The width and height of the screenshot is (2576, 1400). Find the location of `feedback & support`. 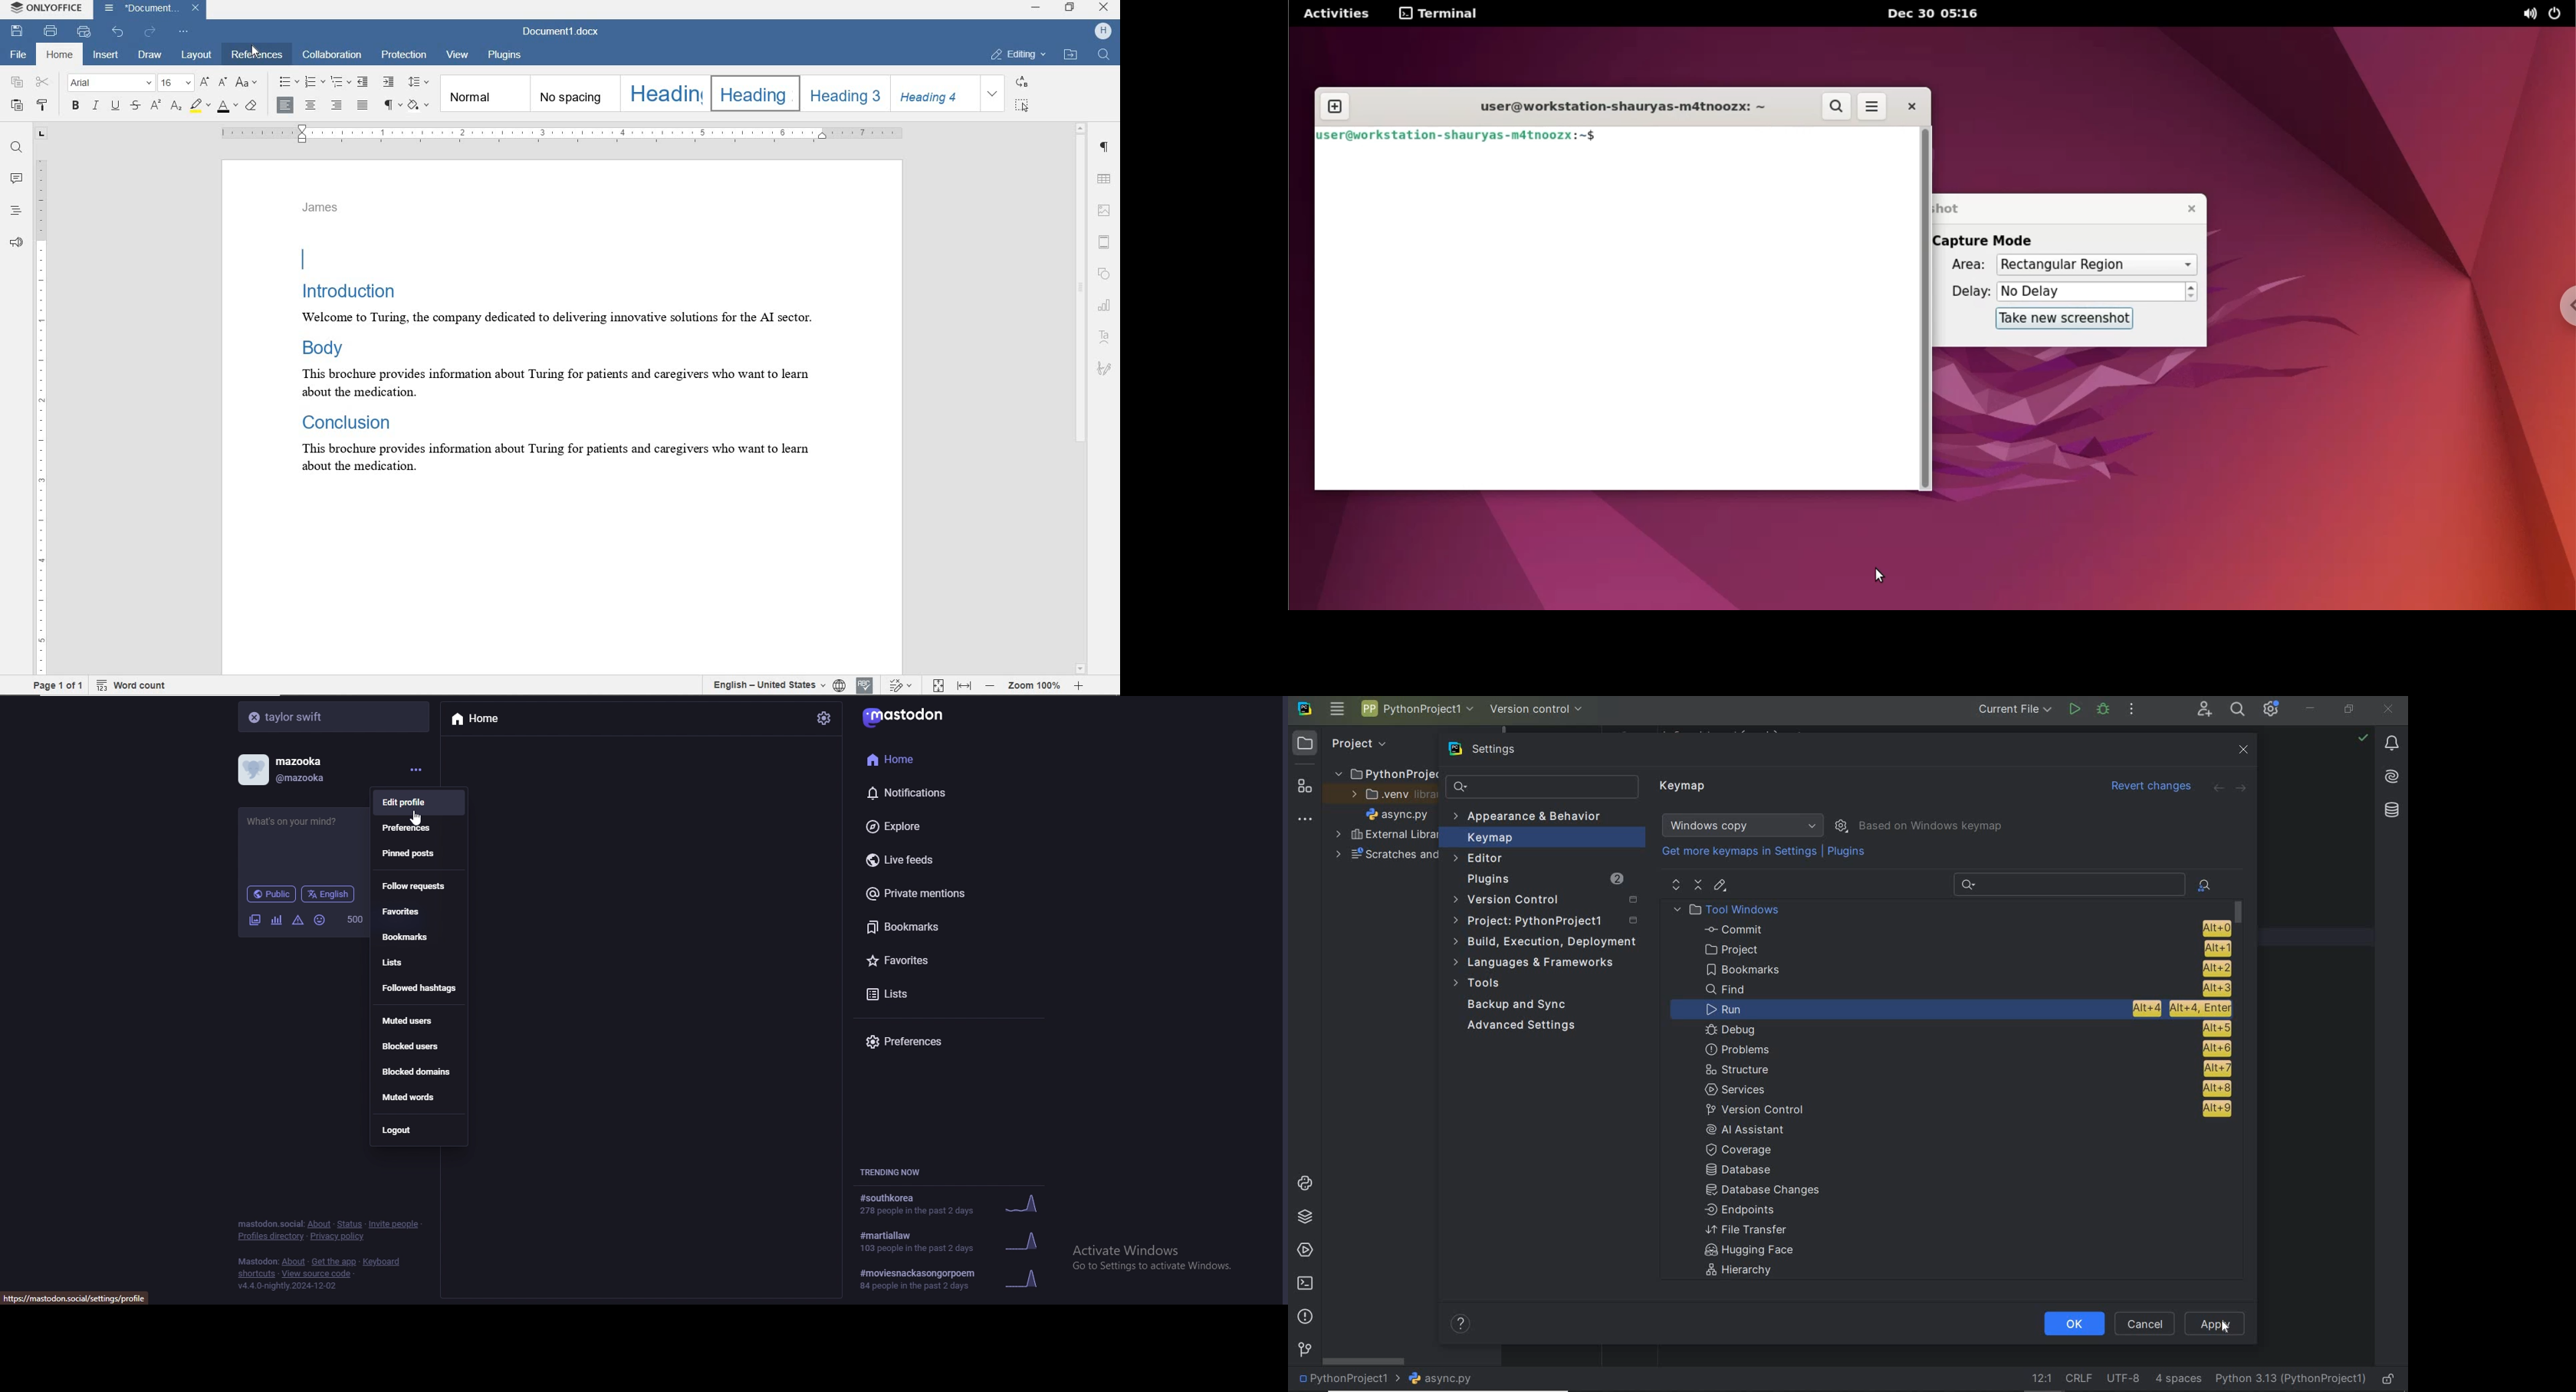

feedback & support is located at coordinates (16, 241).